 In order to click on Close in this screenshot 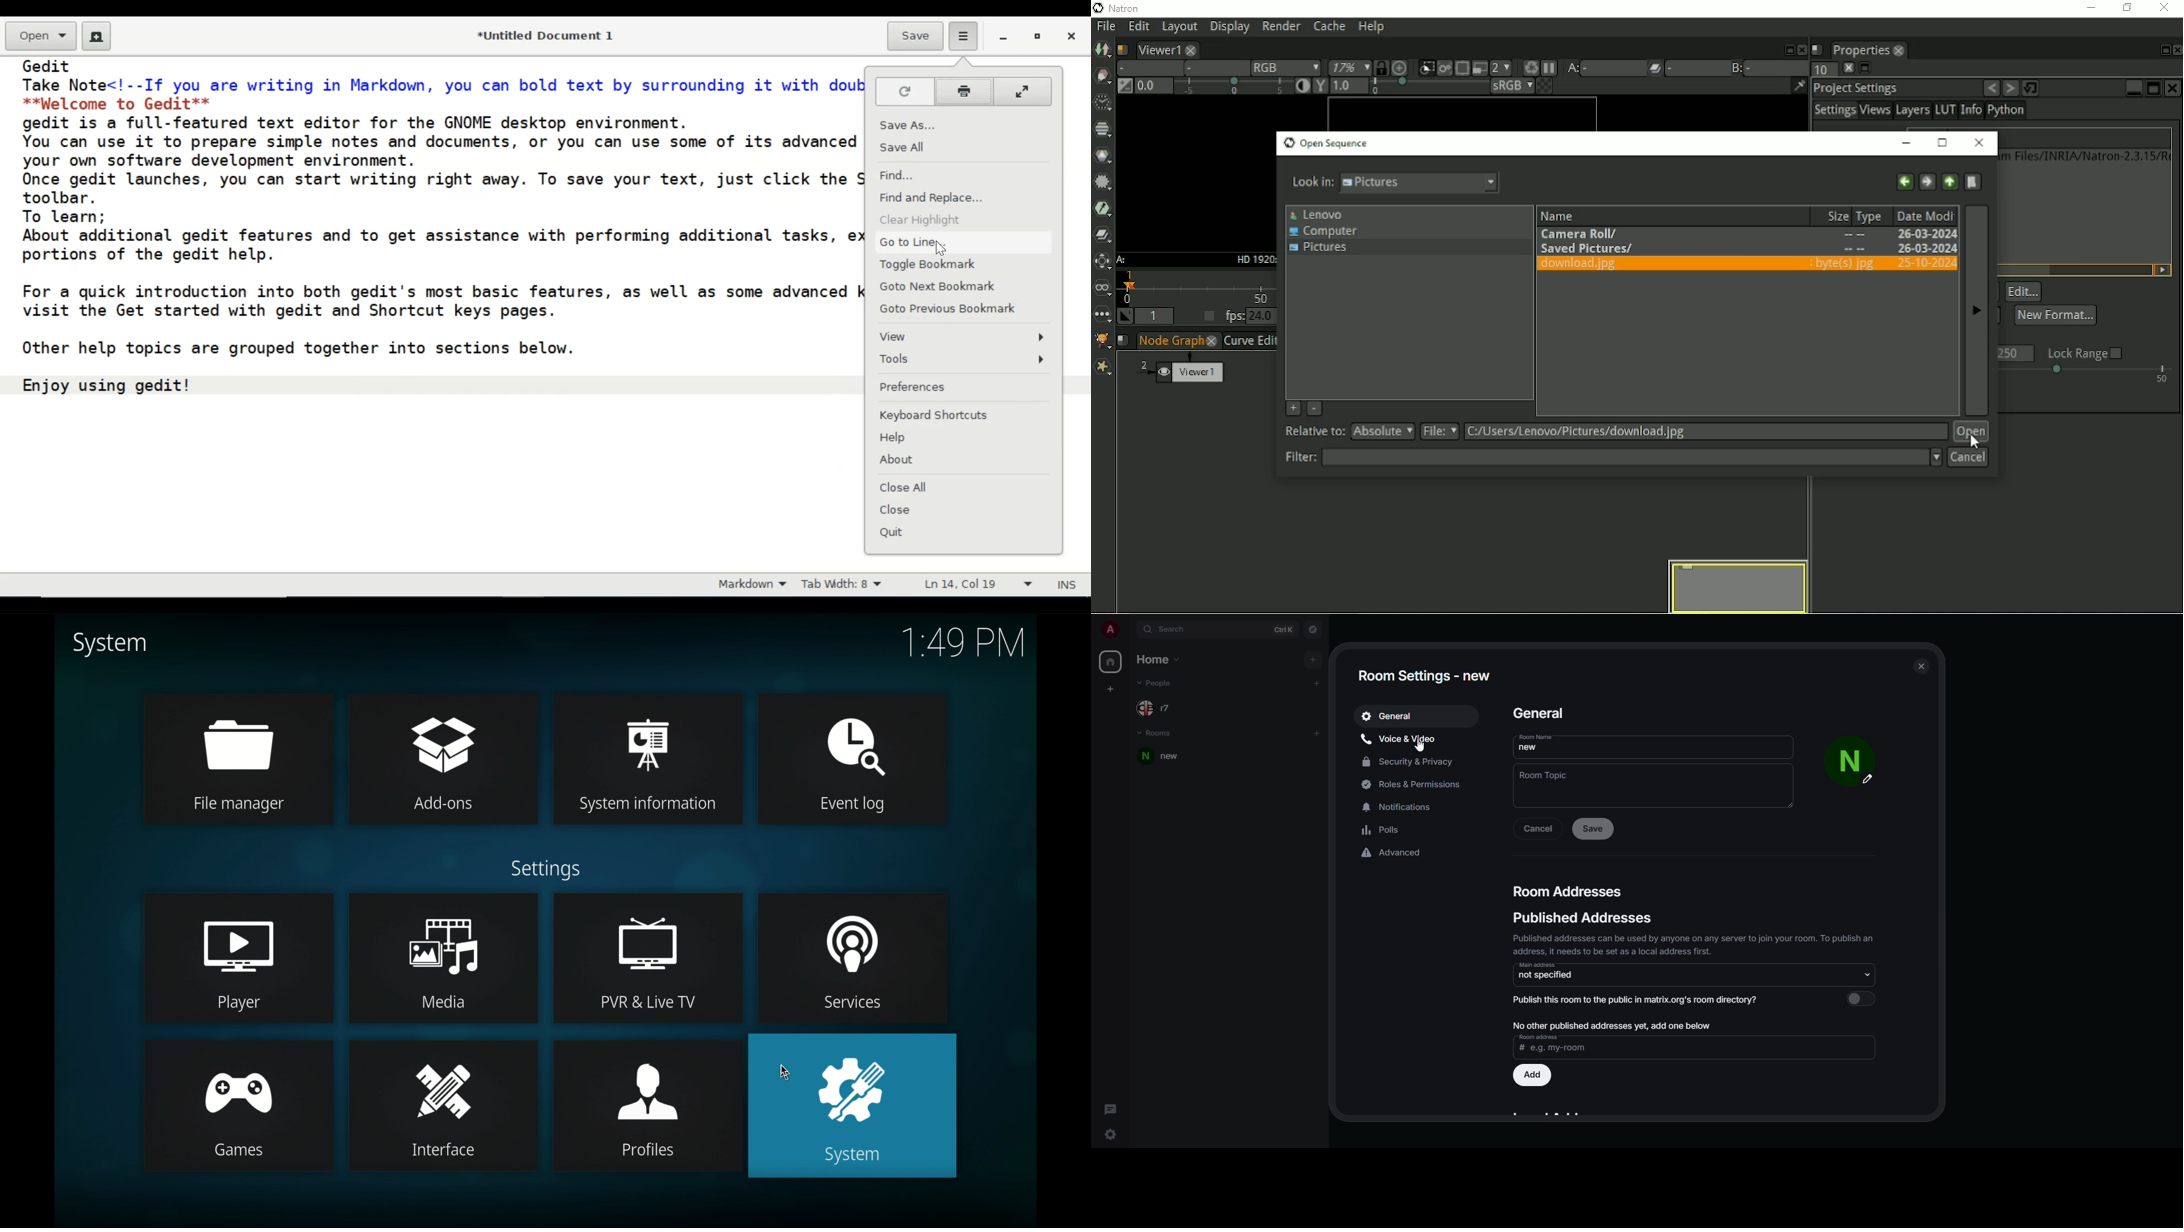, I will do `click(2174, 88)`.